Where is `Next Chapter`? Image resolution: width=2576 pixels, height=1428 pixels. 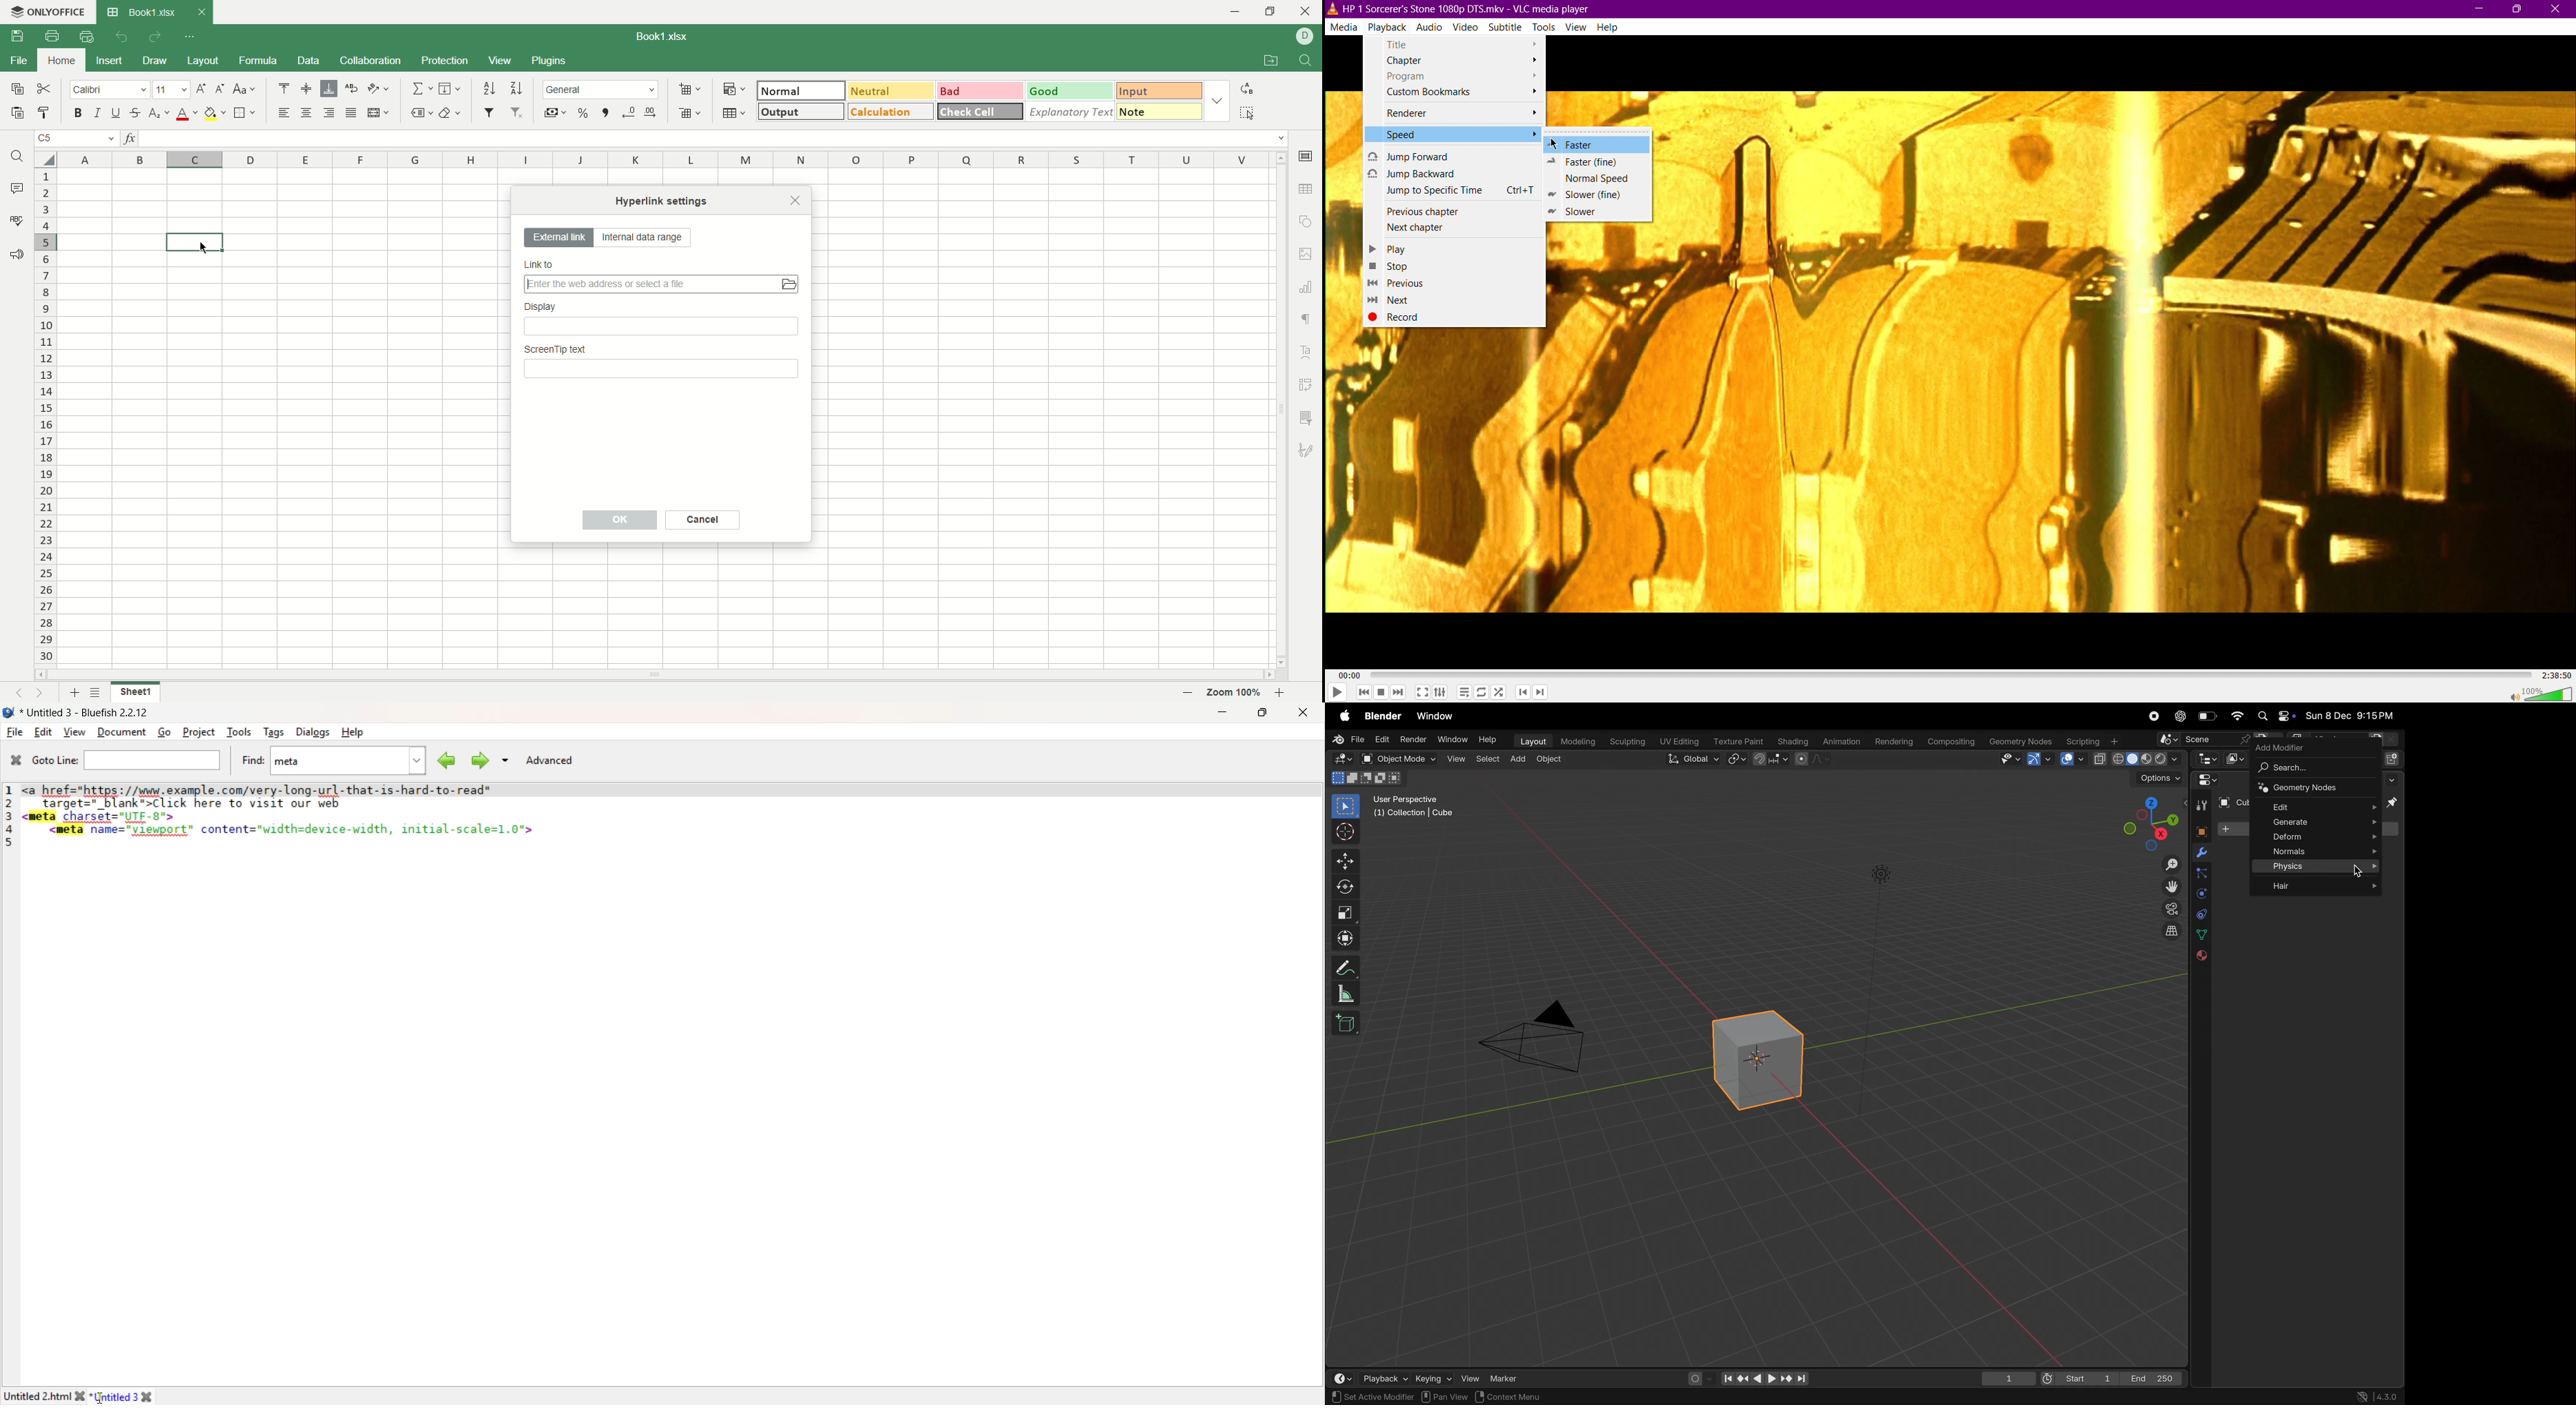 Next Chapter is located at coordinates (1543, 694).